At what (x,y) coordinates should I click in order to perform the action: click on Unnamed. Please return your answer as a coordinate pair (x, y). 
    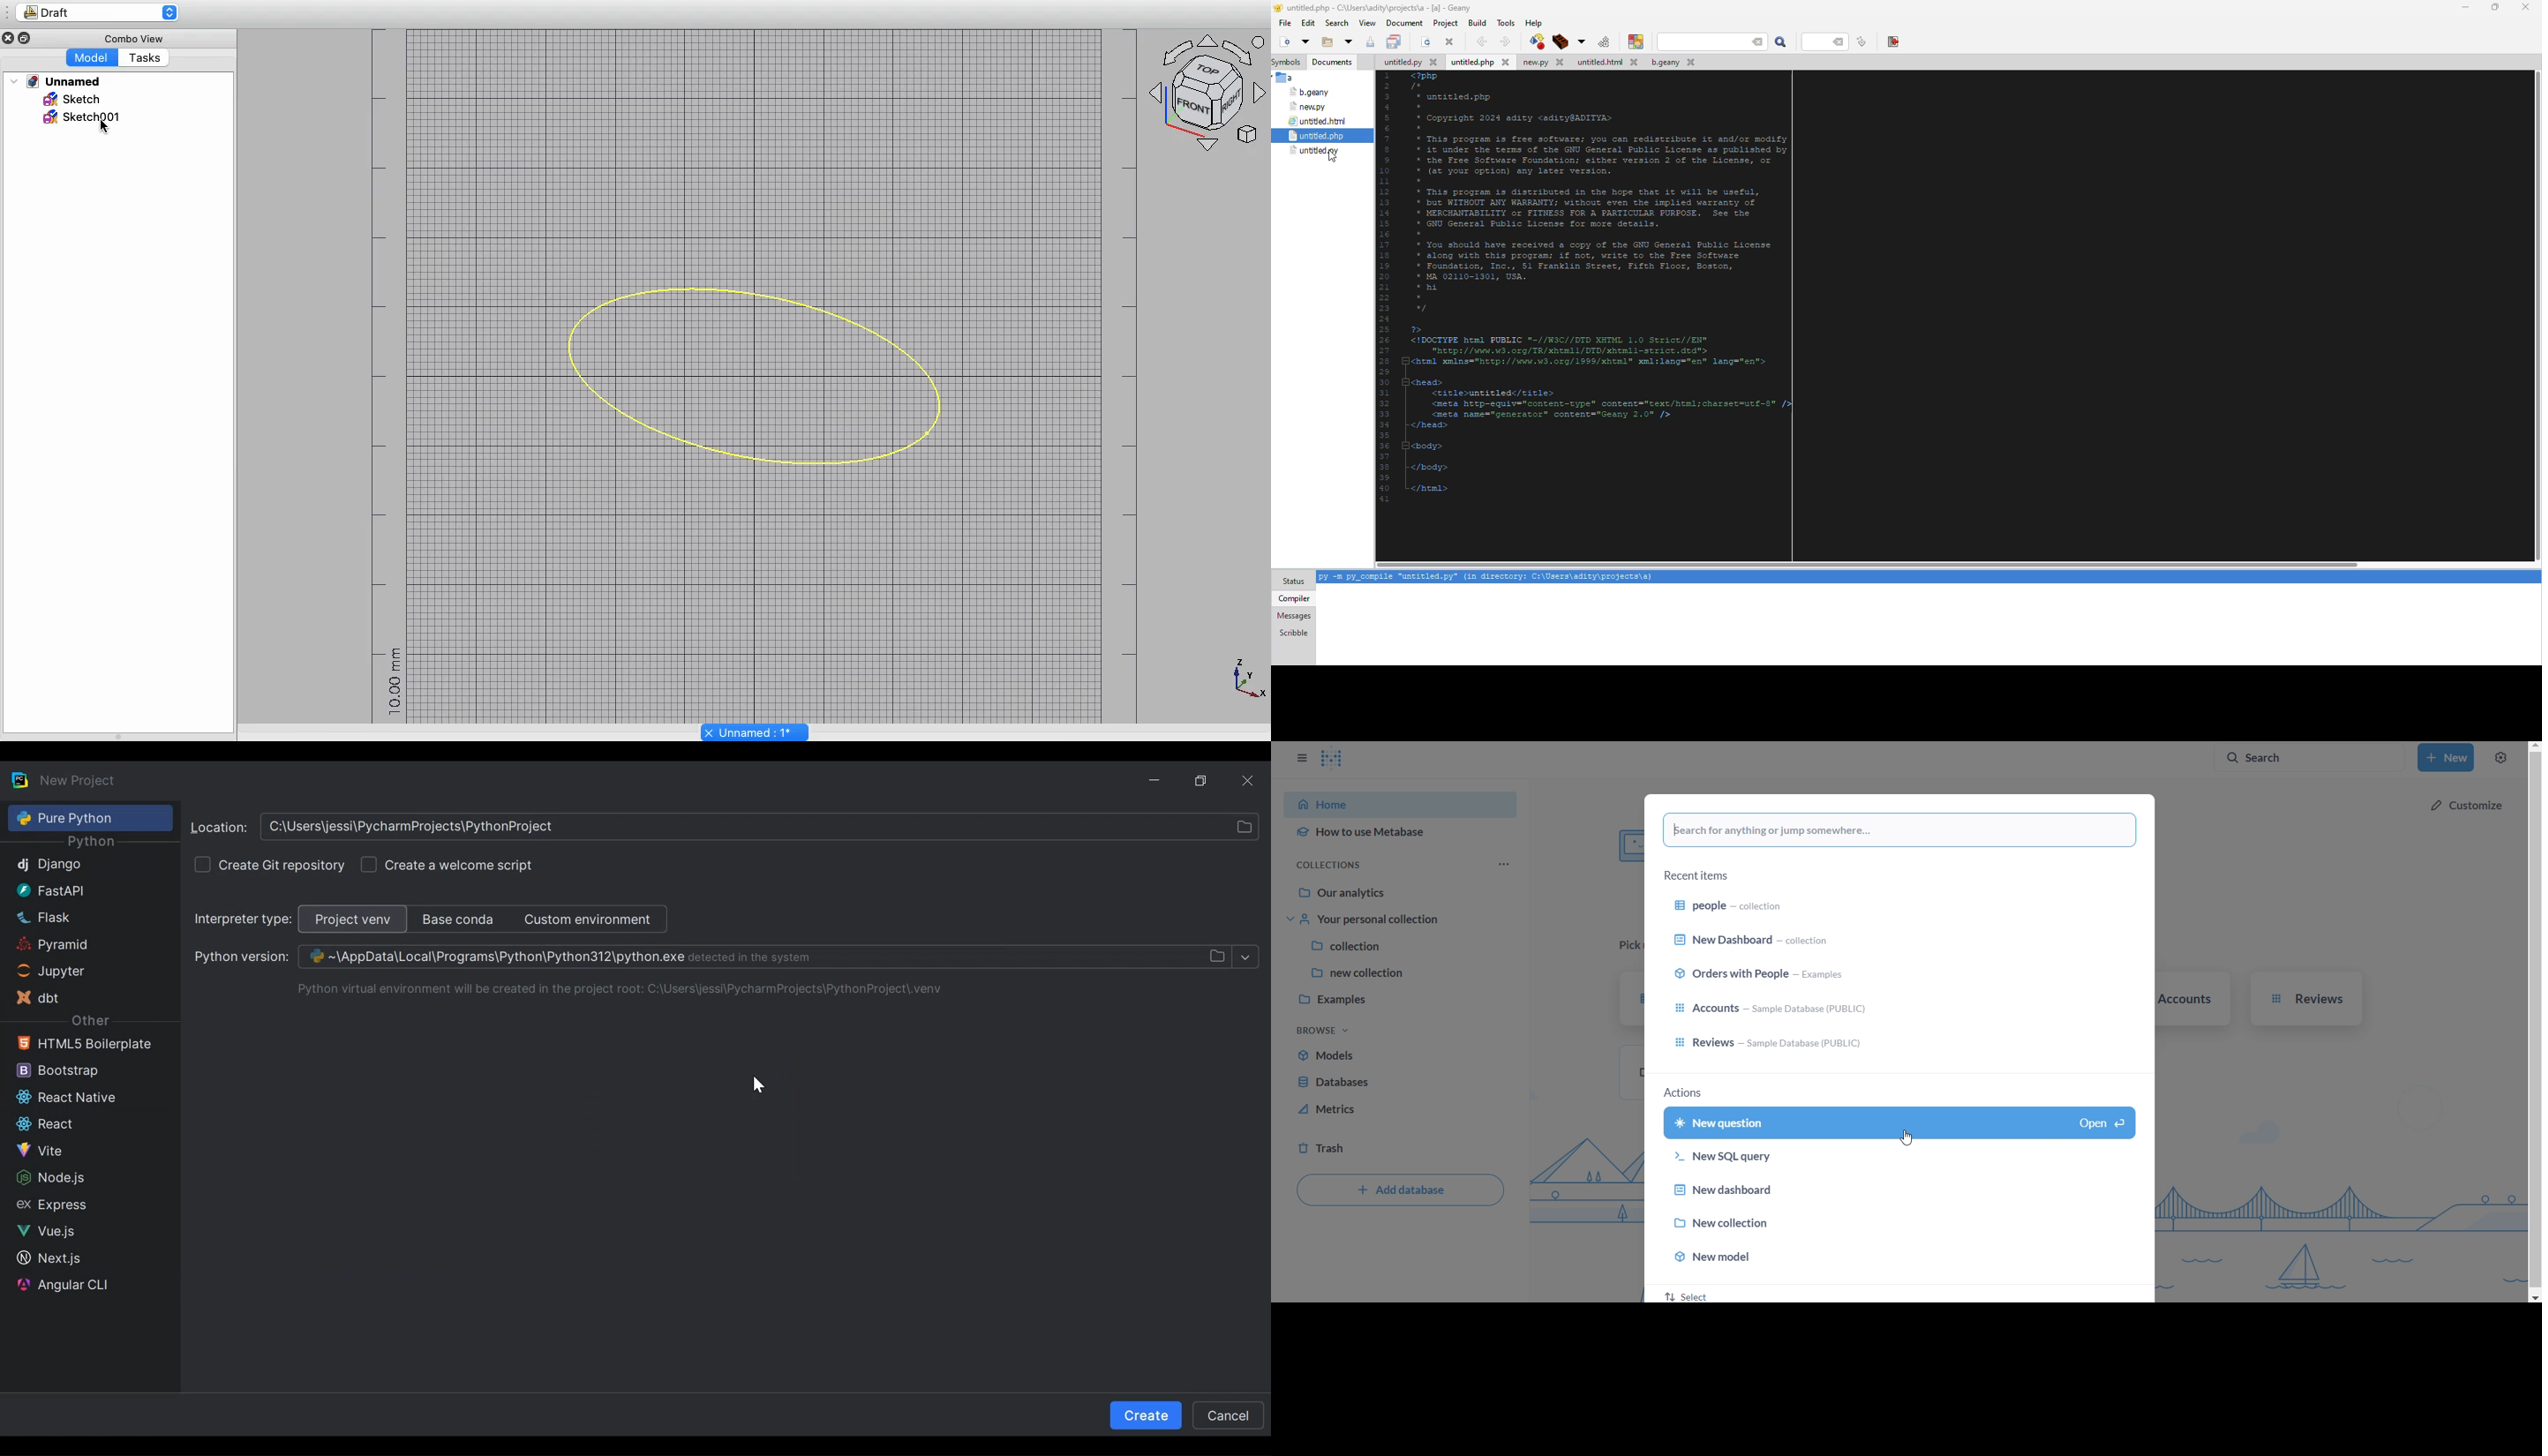
    Looking at the image, I should click on (61, 80).